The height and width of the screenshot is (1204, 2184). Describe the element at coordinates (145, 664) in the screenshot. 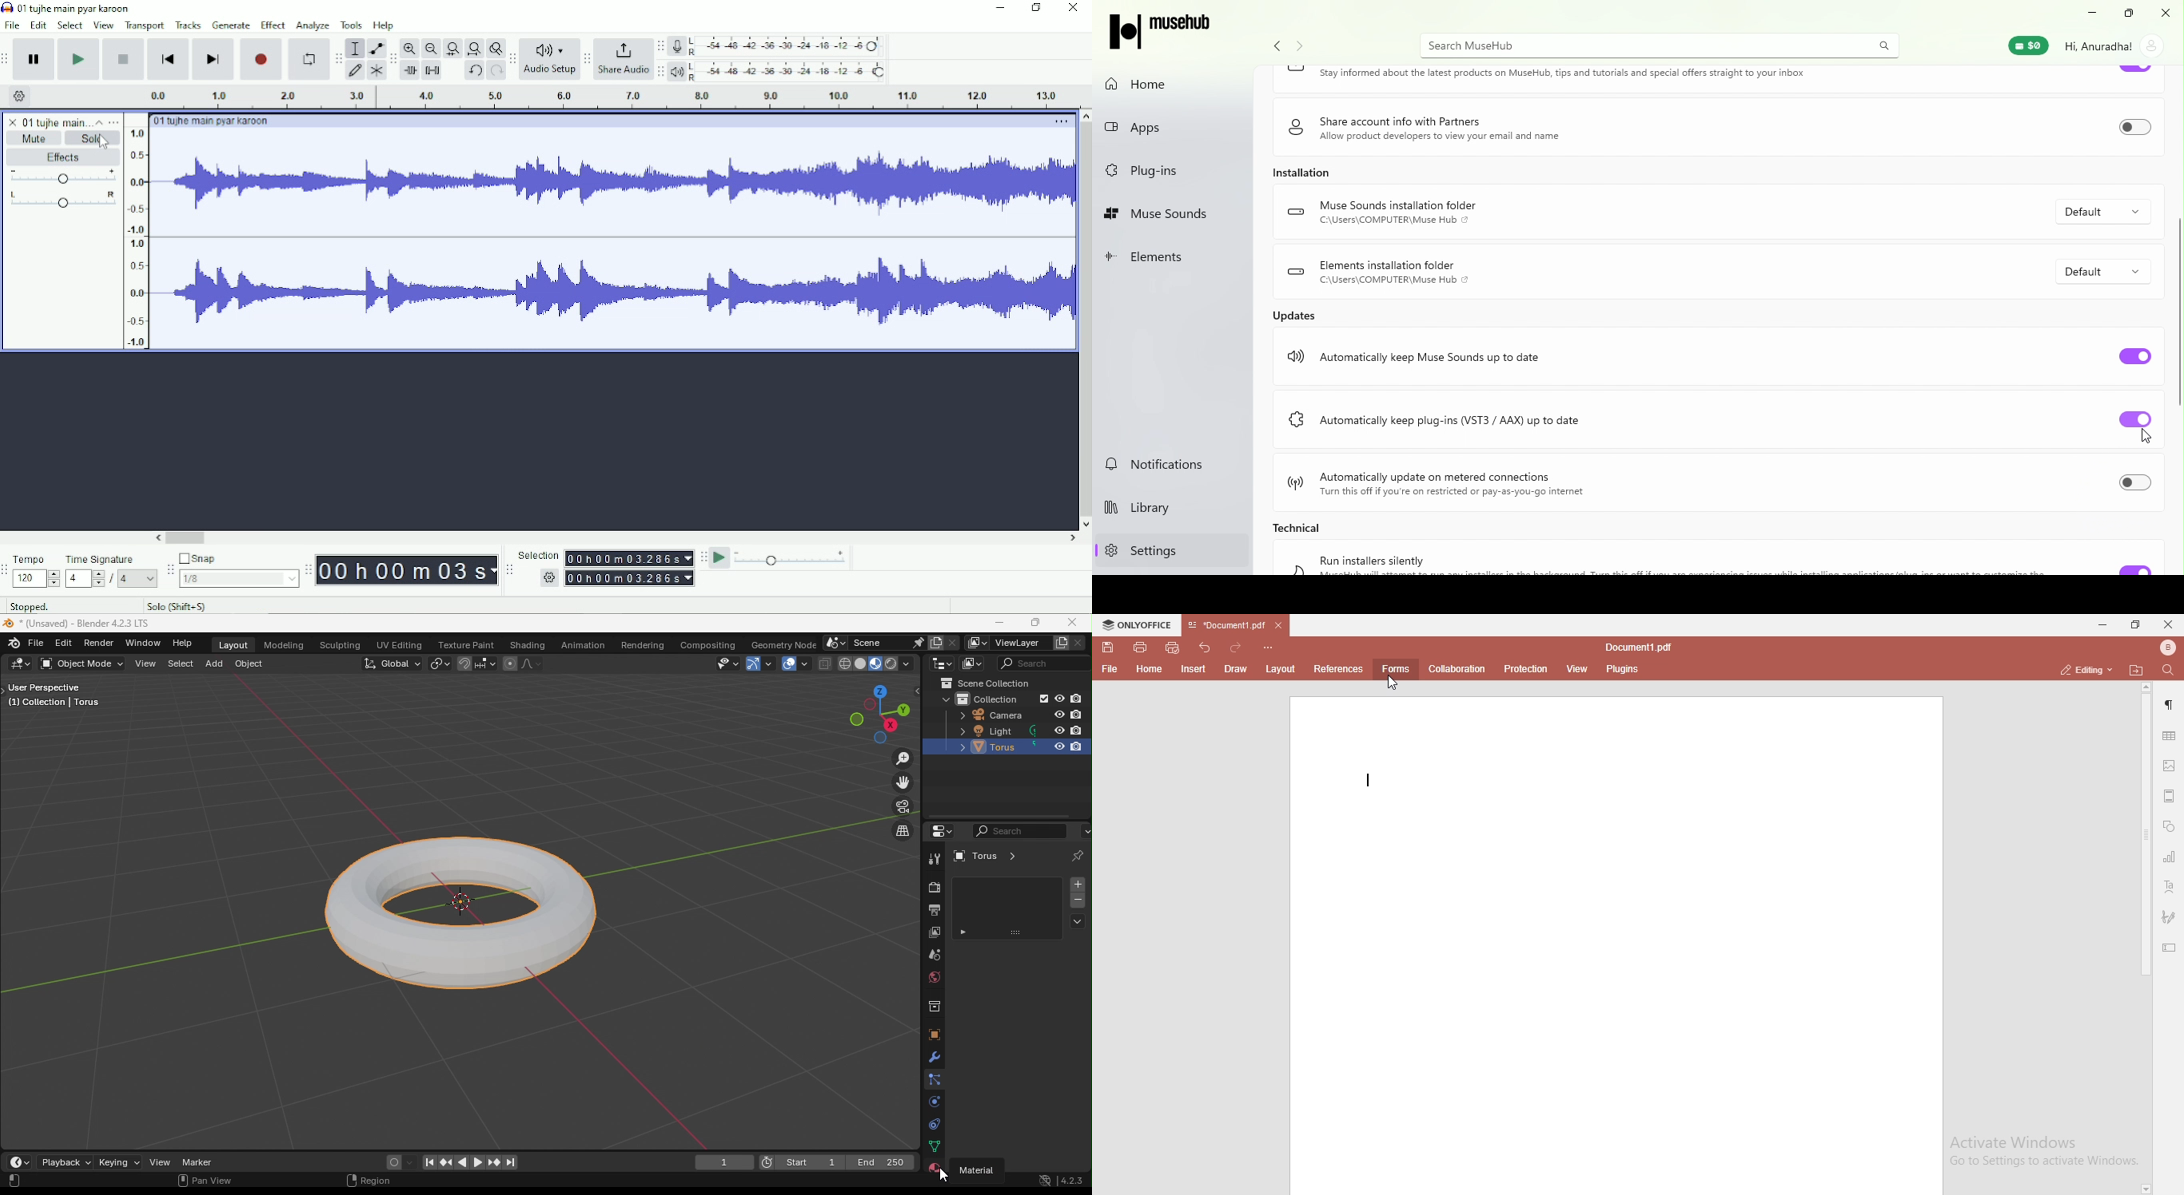

I see `View` at that location.